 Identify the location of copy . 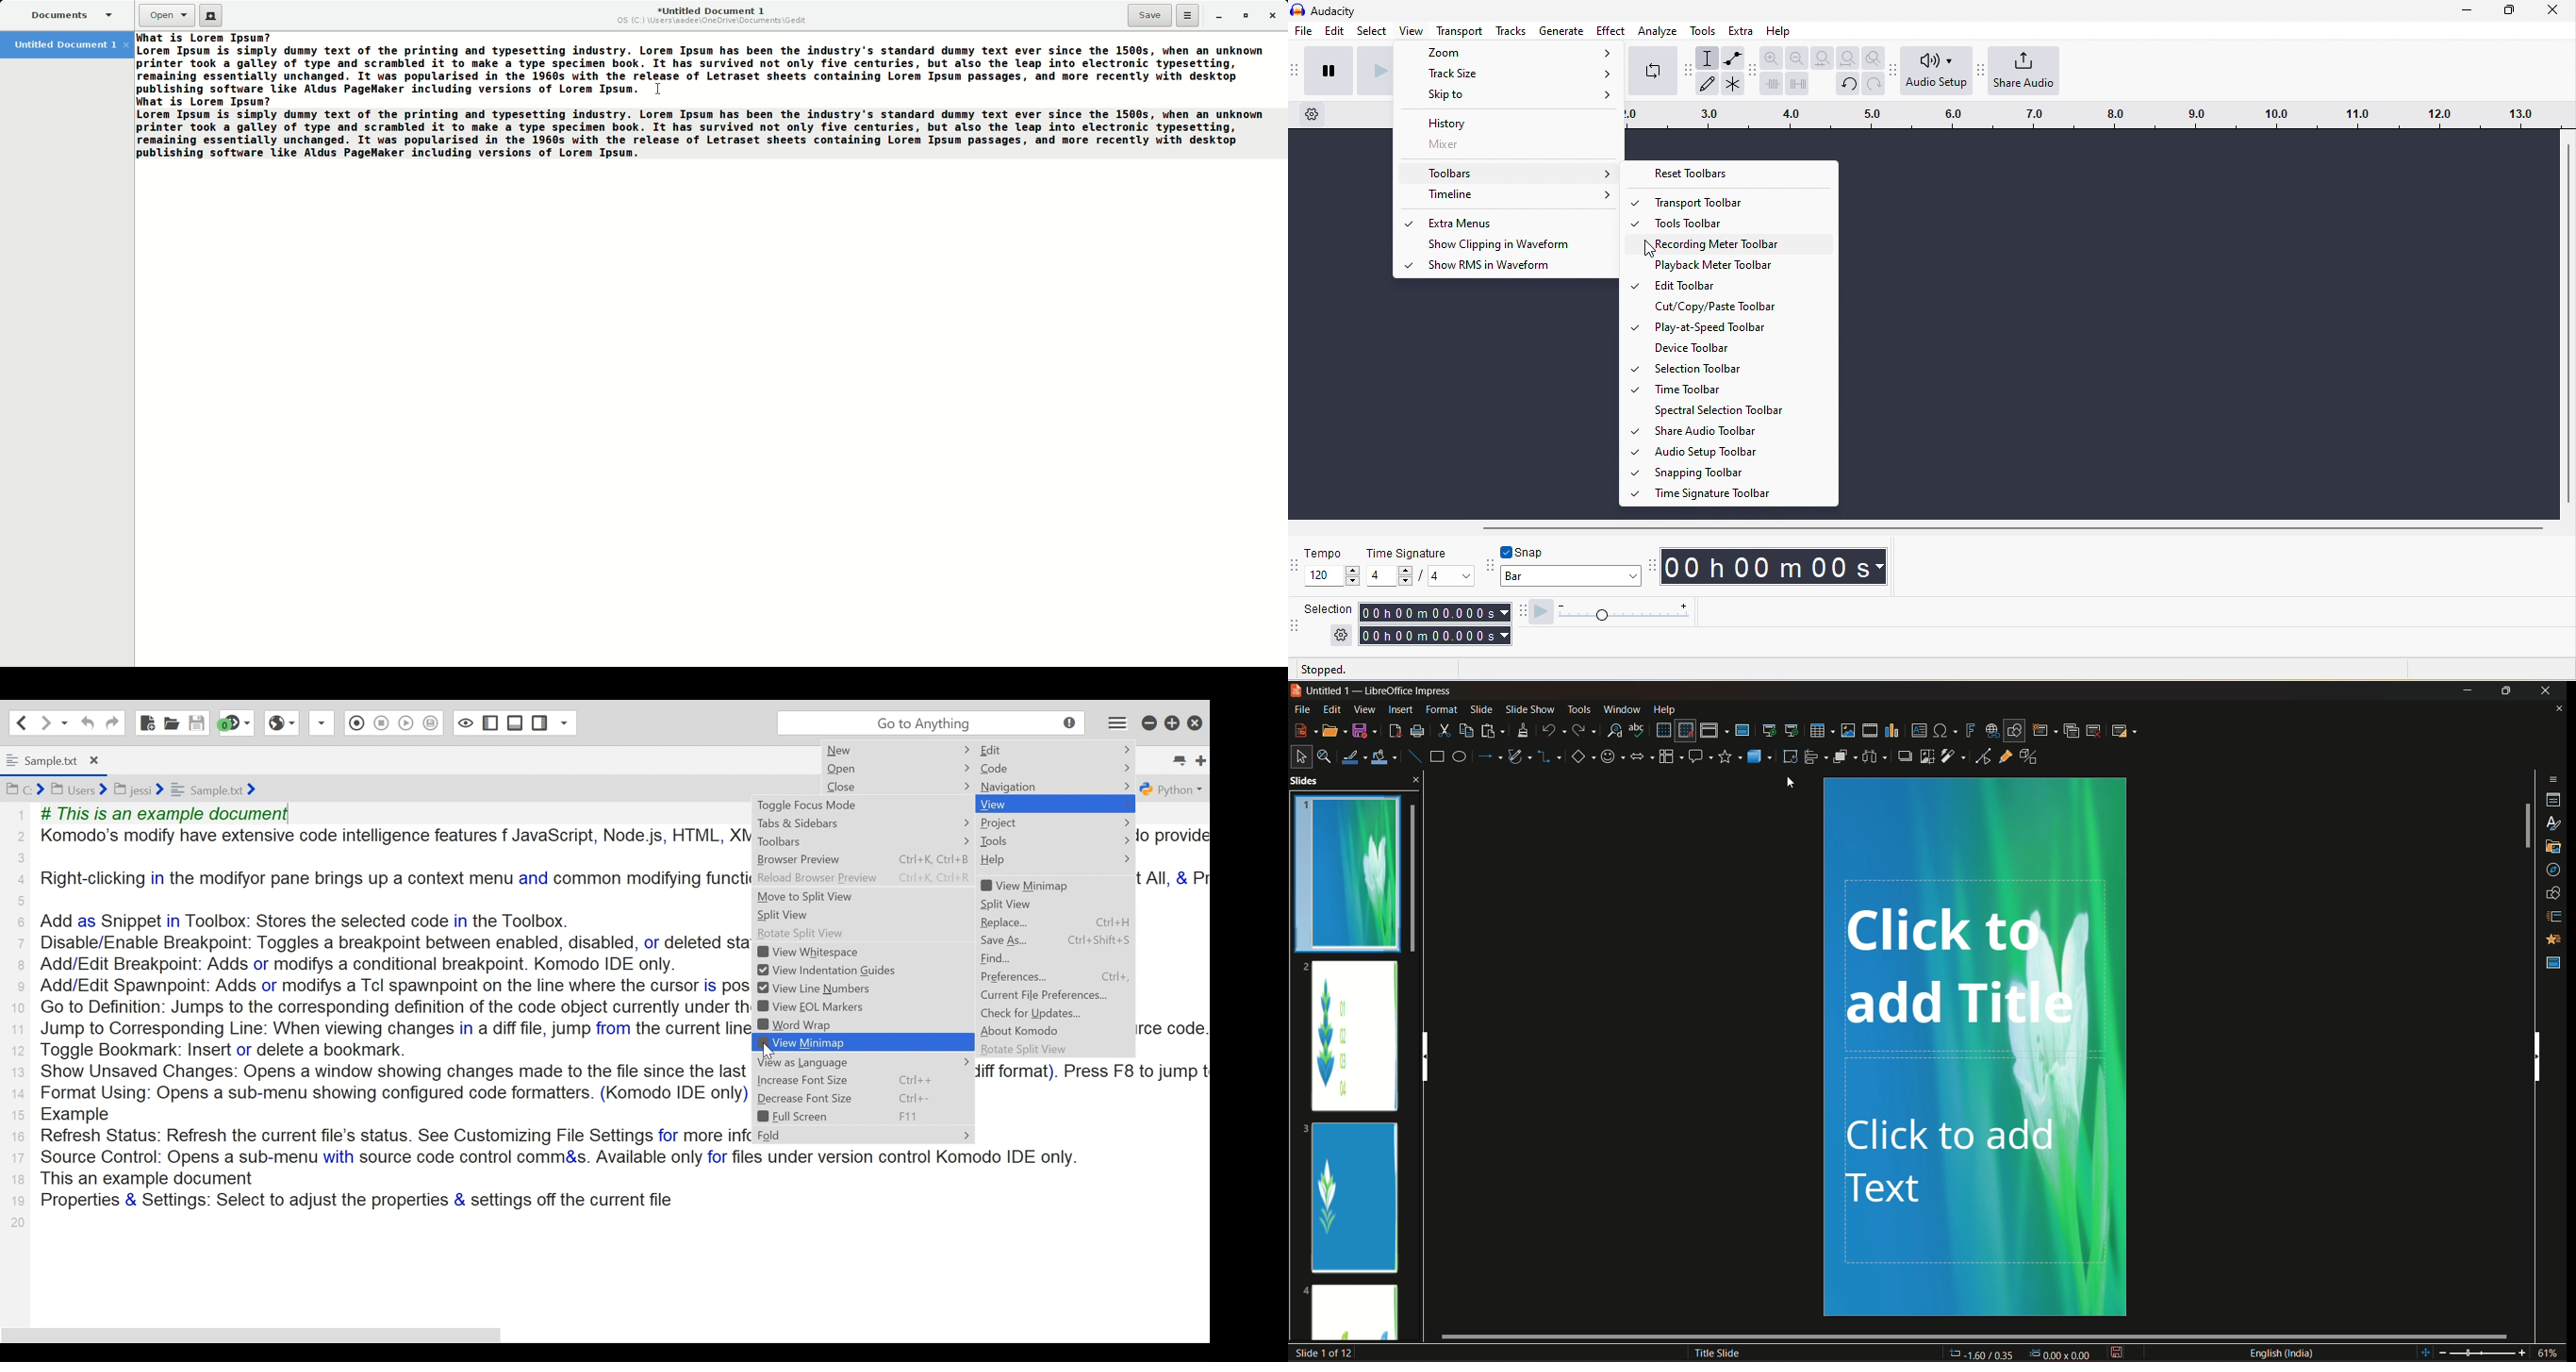
(1465, 729).